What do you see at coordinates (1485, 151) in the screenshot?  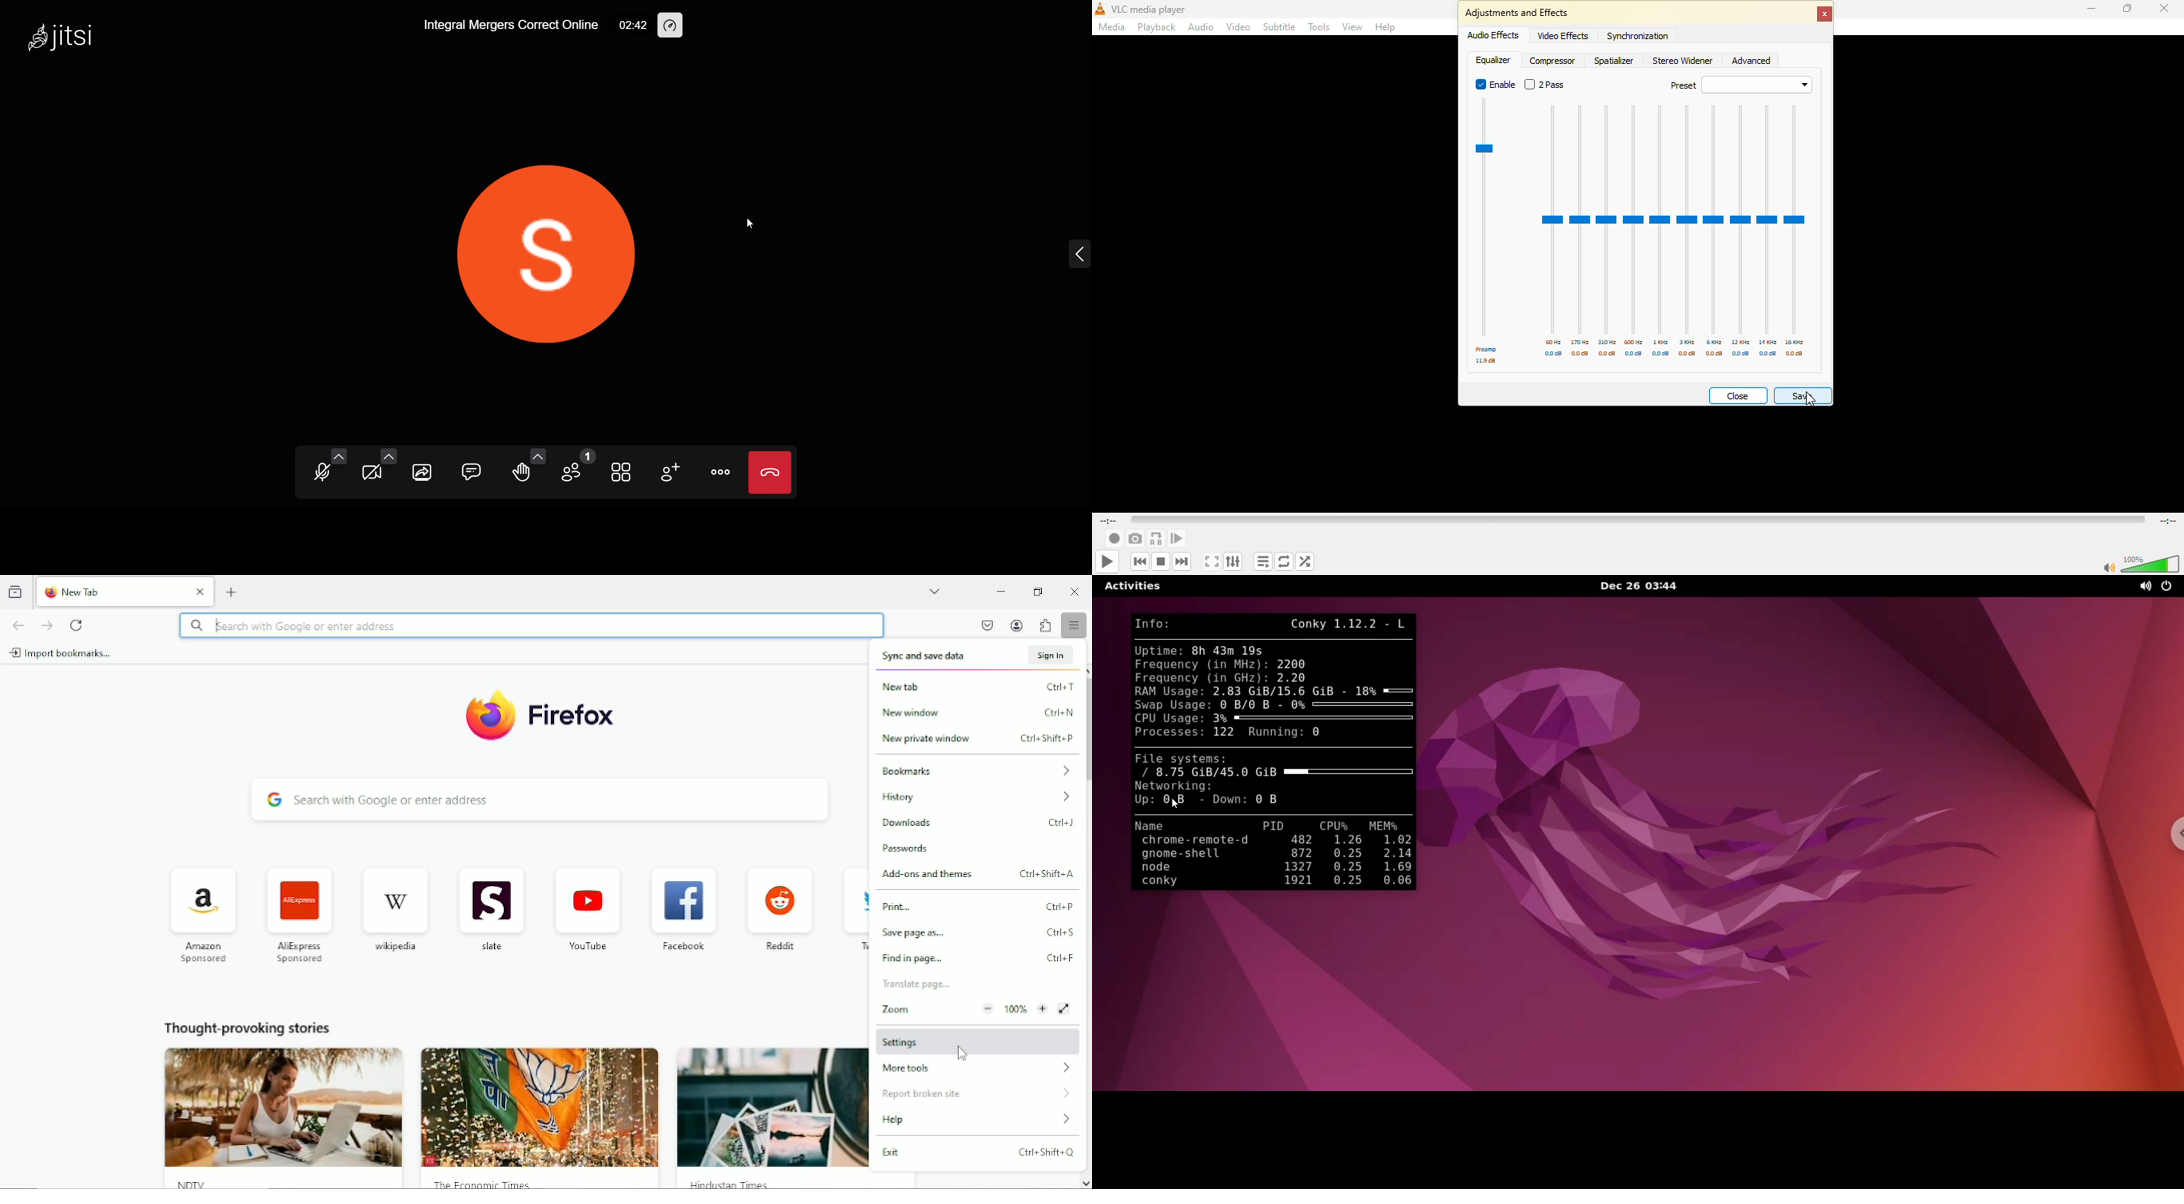 I see `preamp meter` at bounding box center [1485, 151].